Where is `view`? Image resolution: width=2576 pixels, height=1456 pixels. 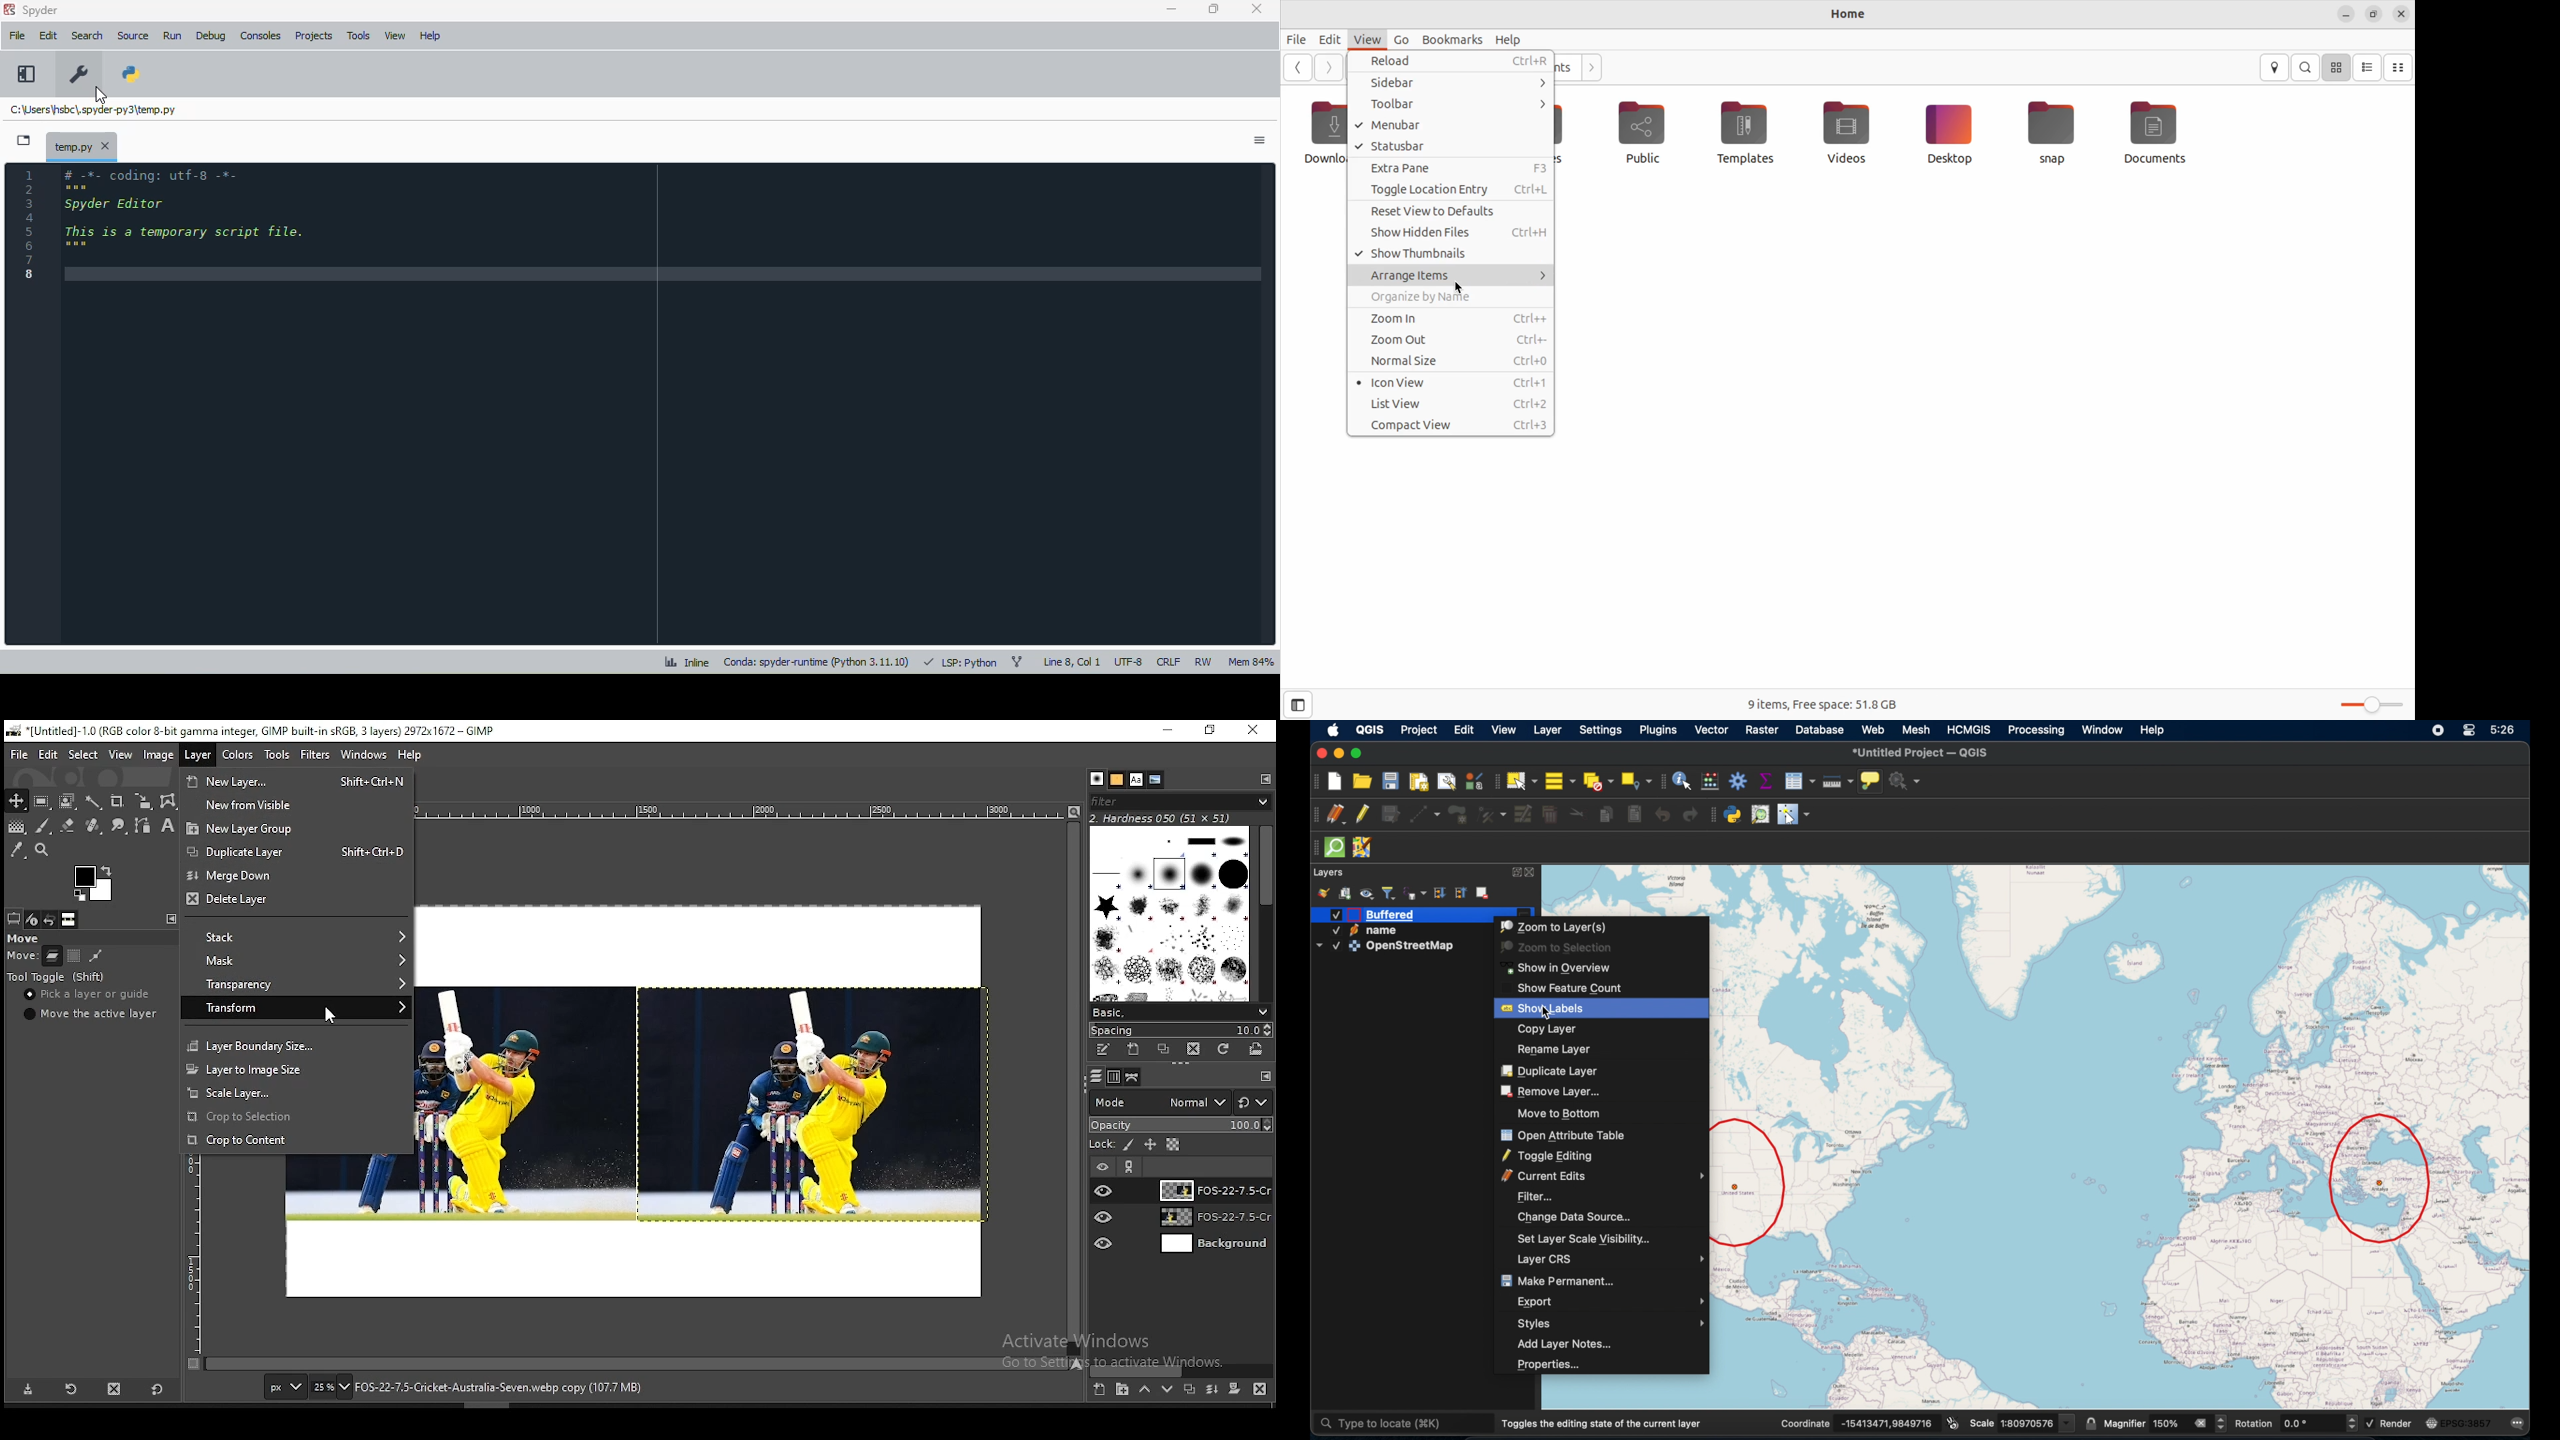
view is located at coordinates (119, 754).